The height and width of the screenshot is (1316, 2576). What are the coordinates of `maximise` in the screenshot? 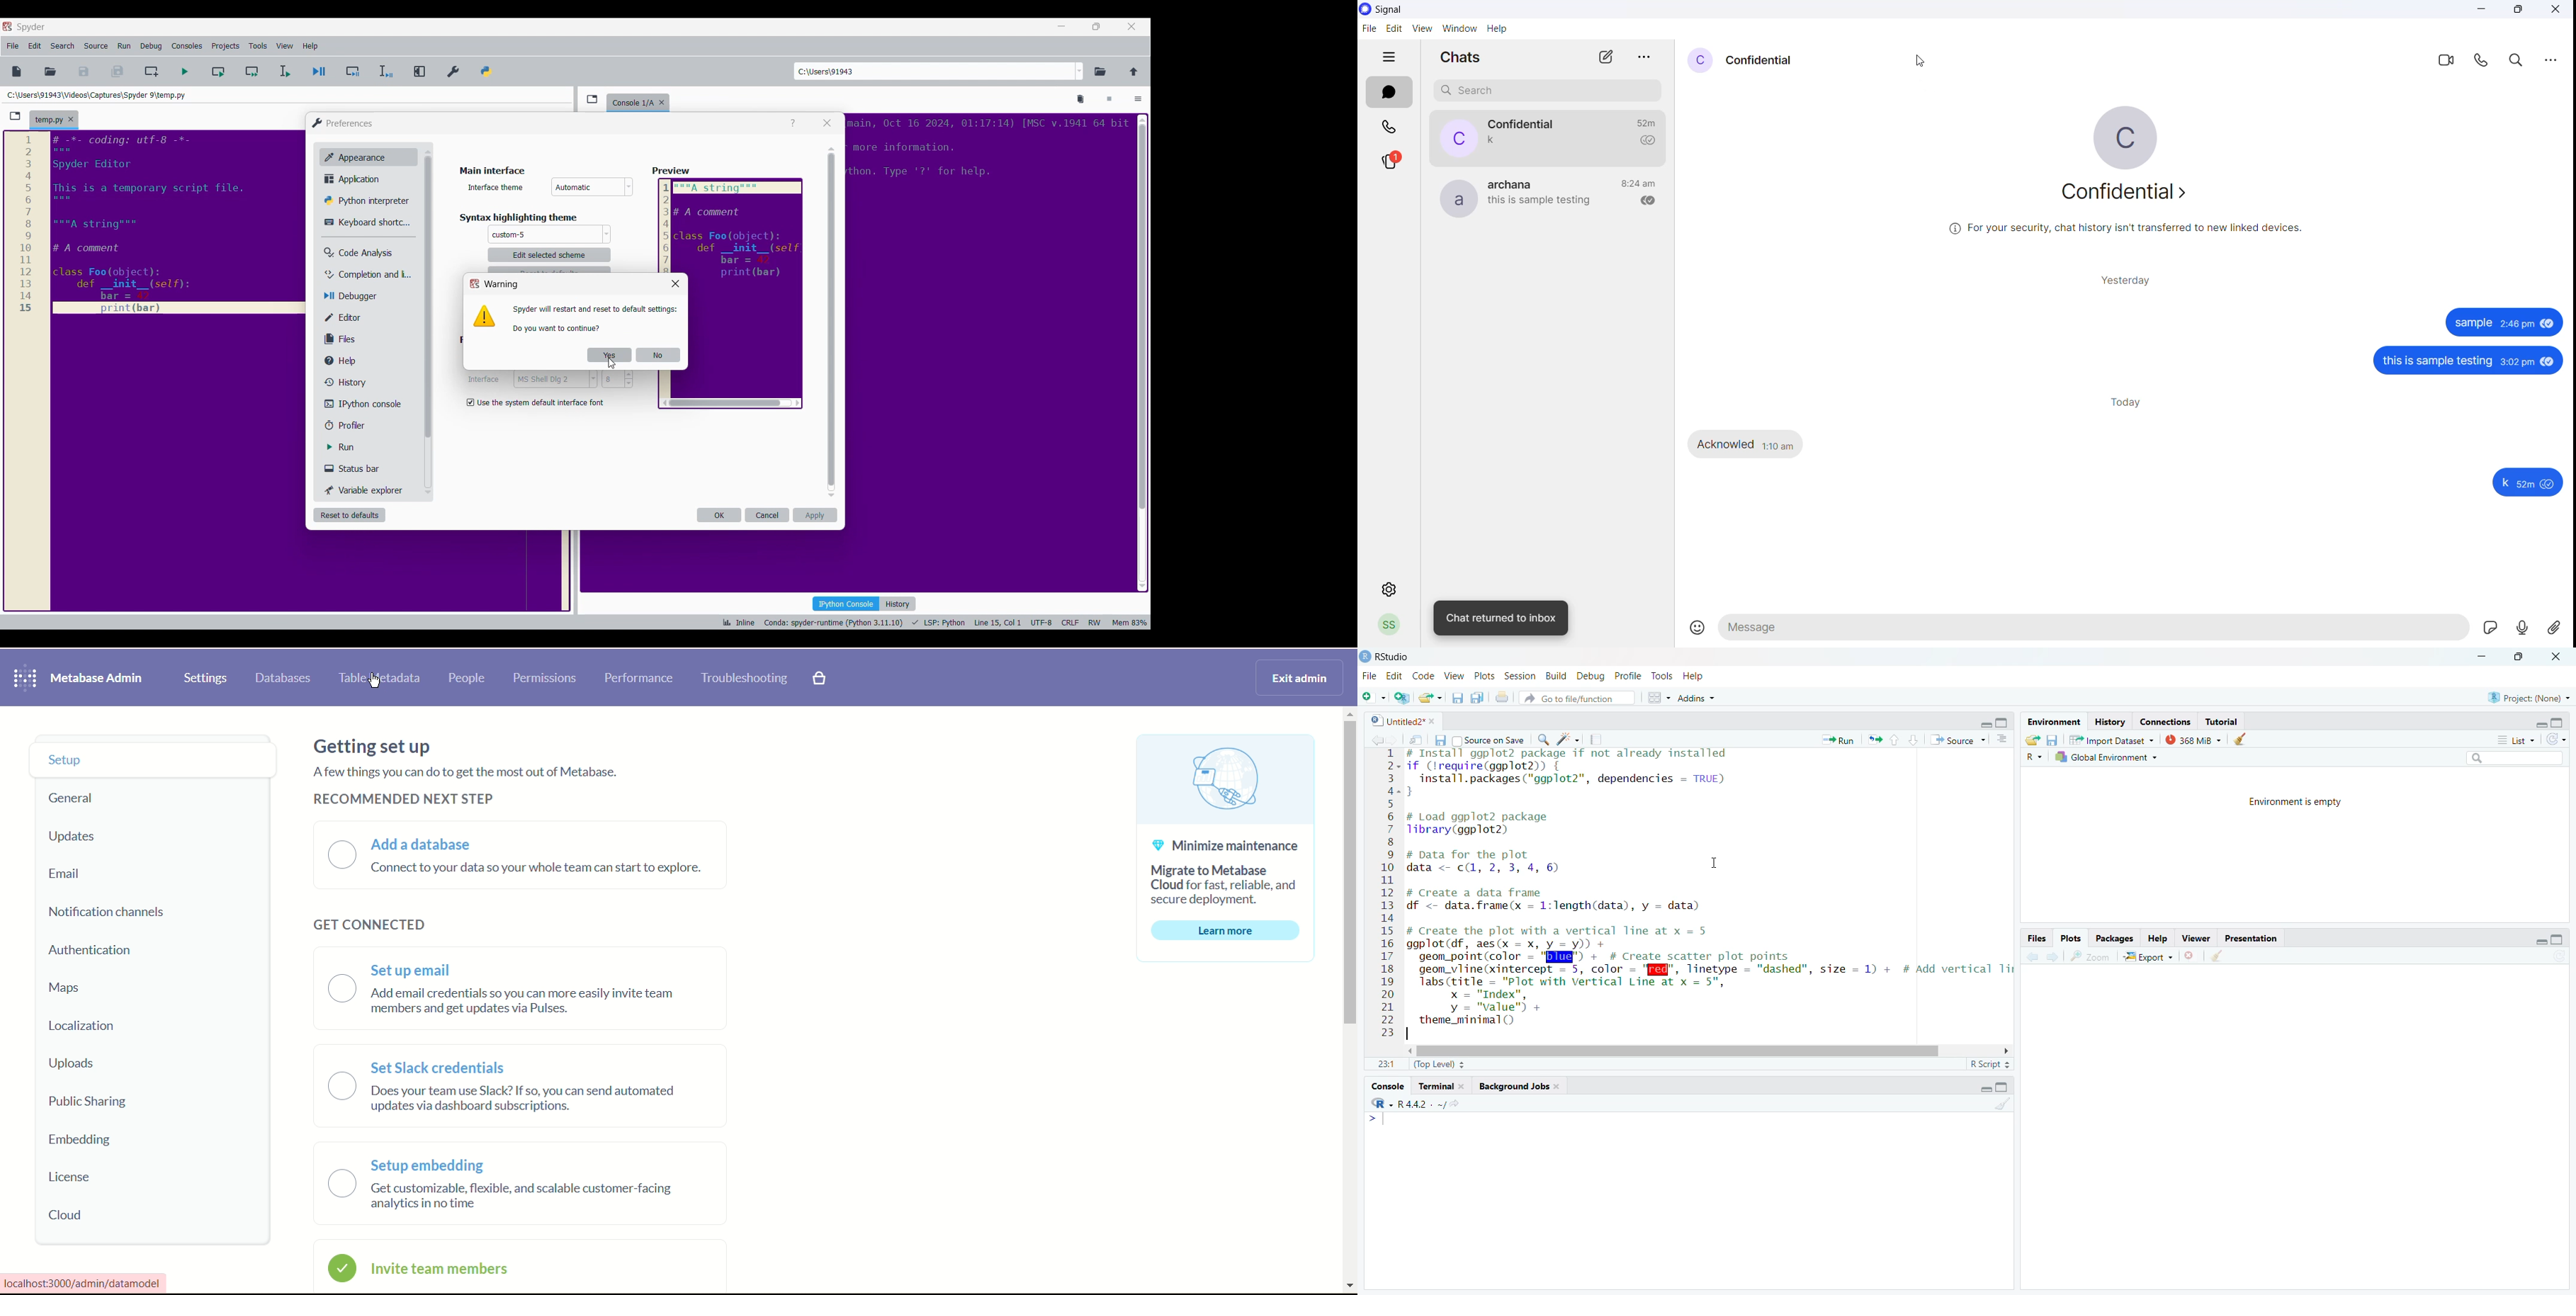 It's located at (2559, 722).